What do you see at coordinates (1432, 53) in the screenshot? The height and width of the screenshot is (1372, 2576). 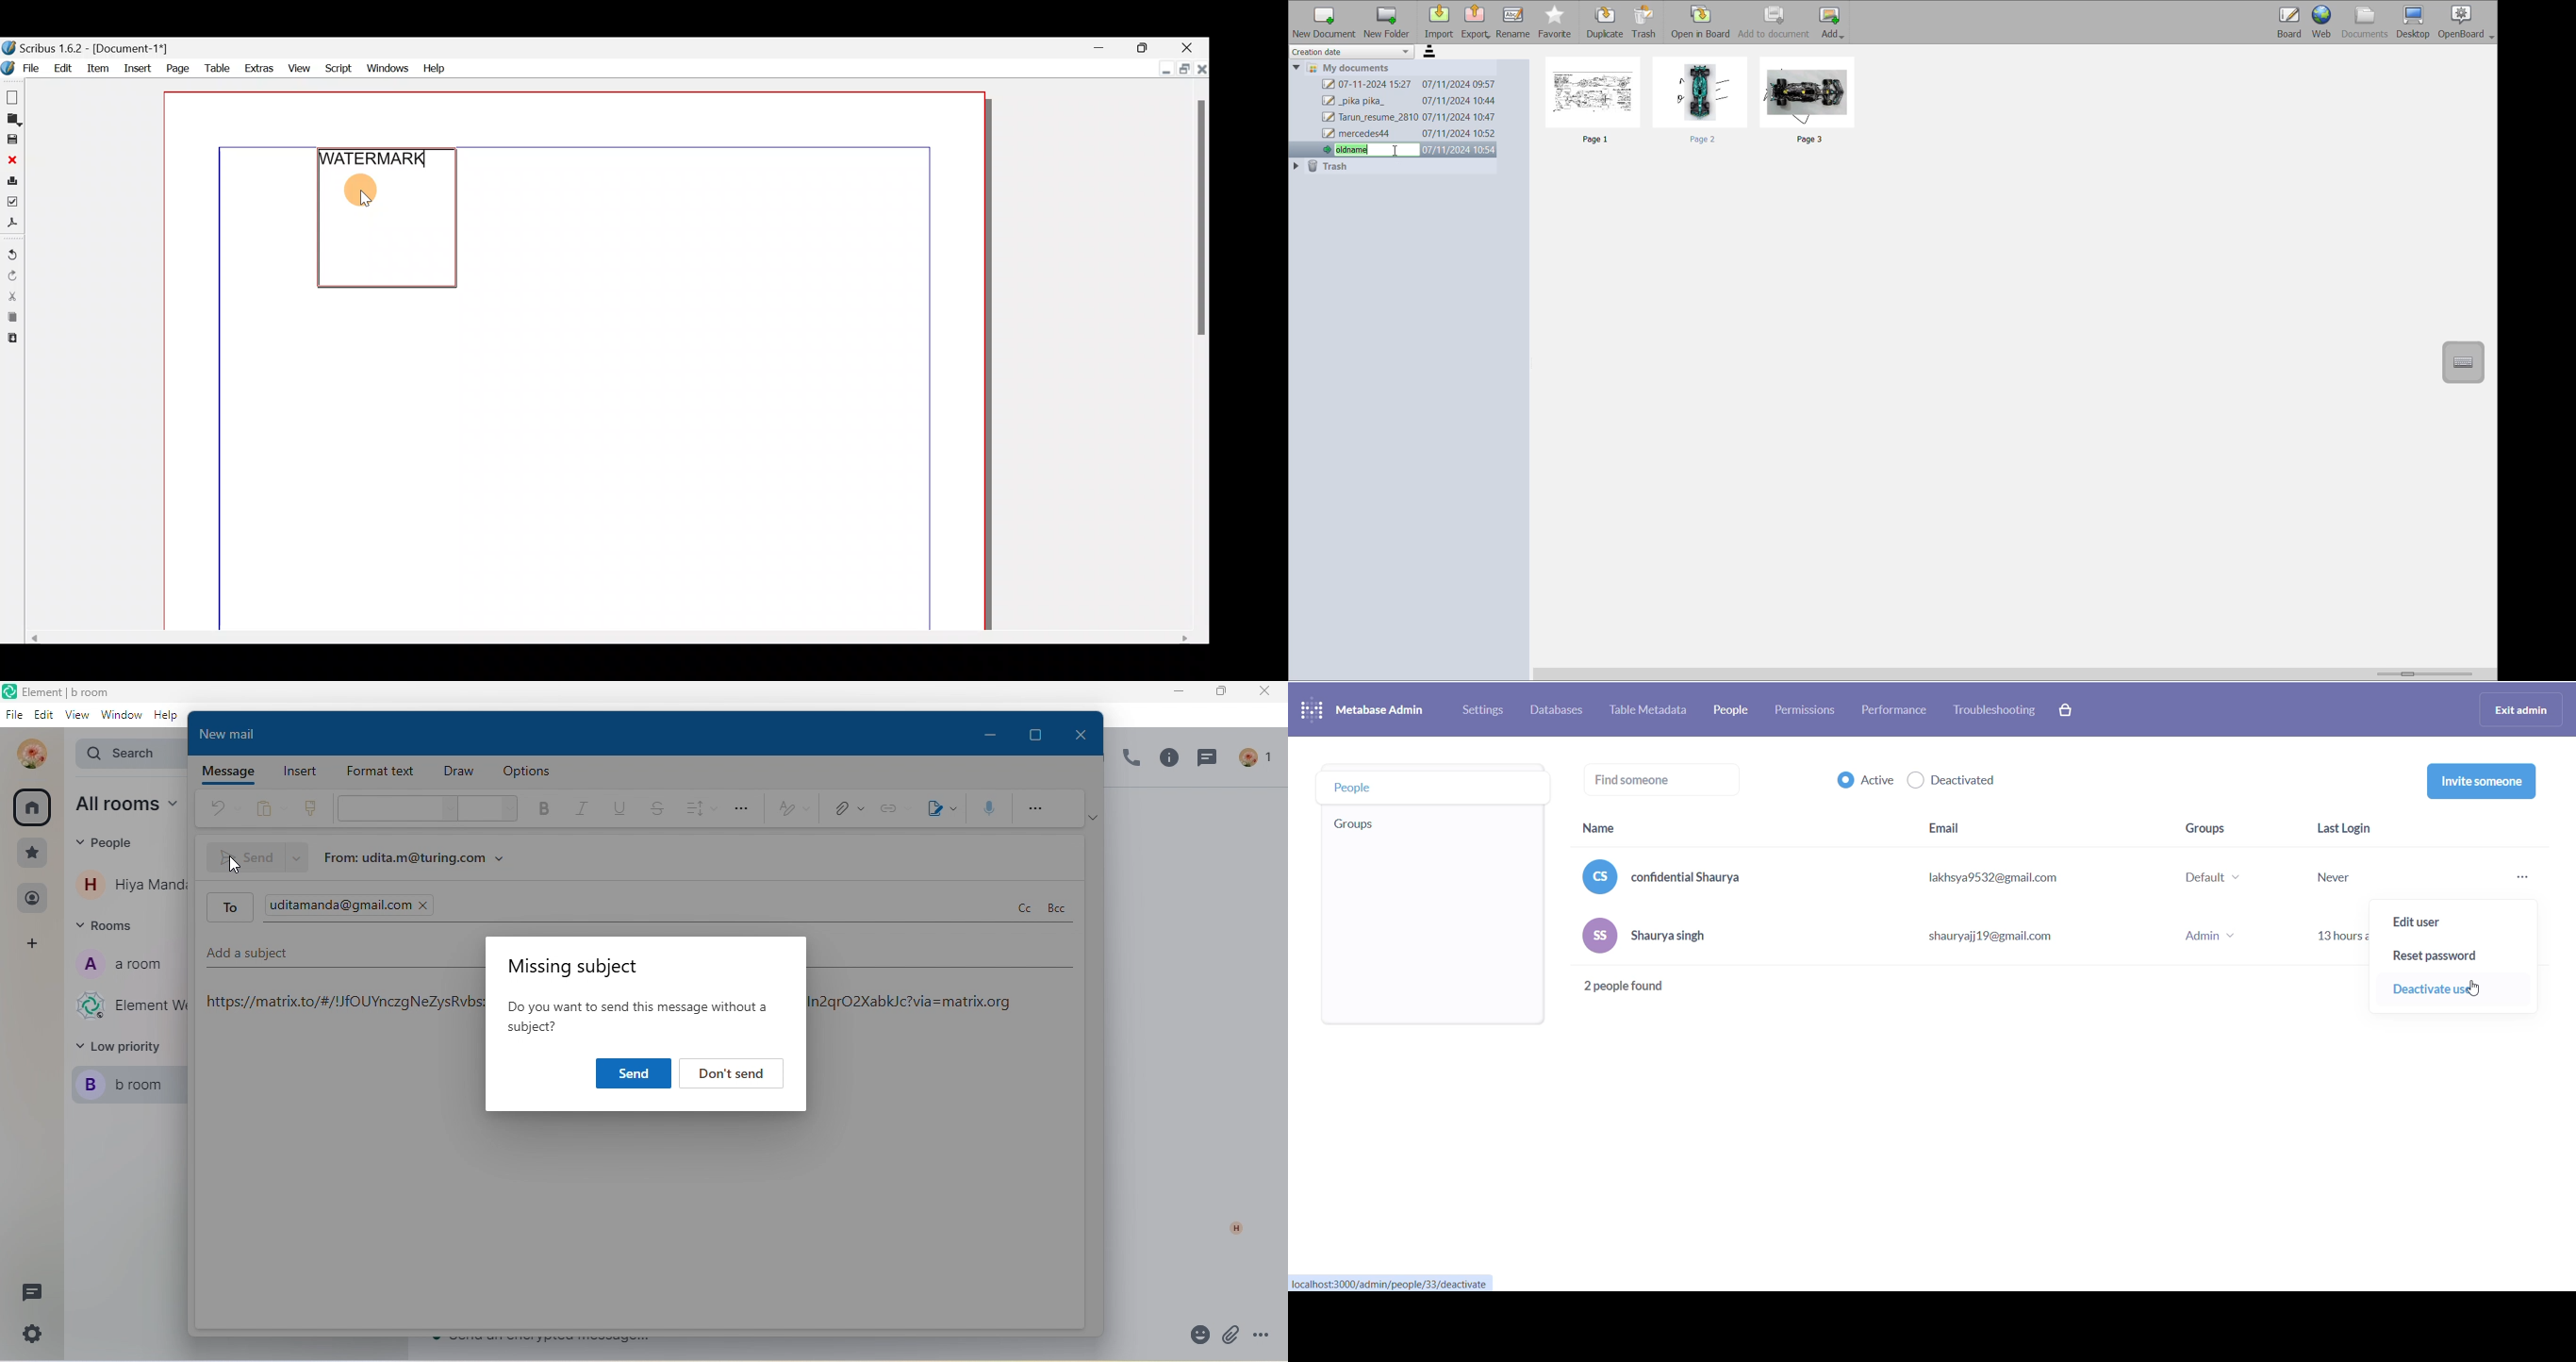 I see `sort order` at bounding box center [1432, 53].